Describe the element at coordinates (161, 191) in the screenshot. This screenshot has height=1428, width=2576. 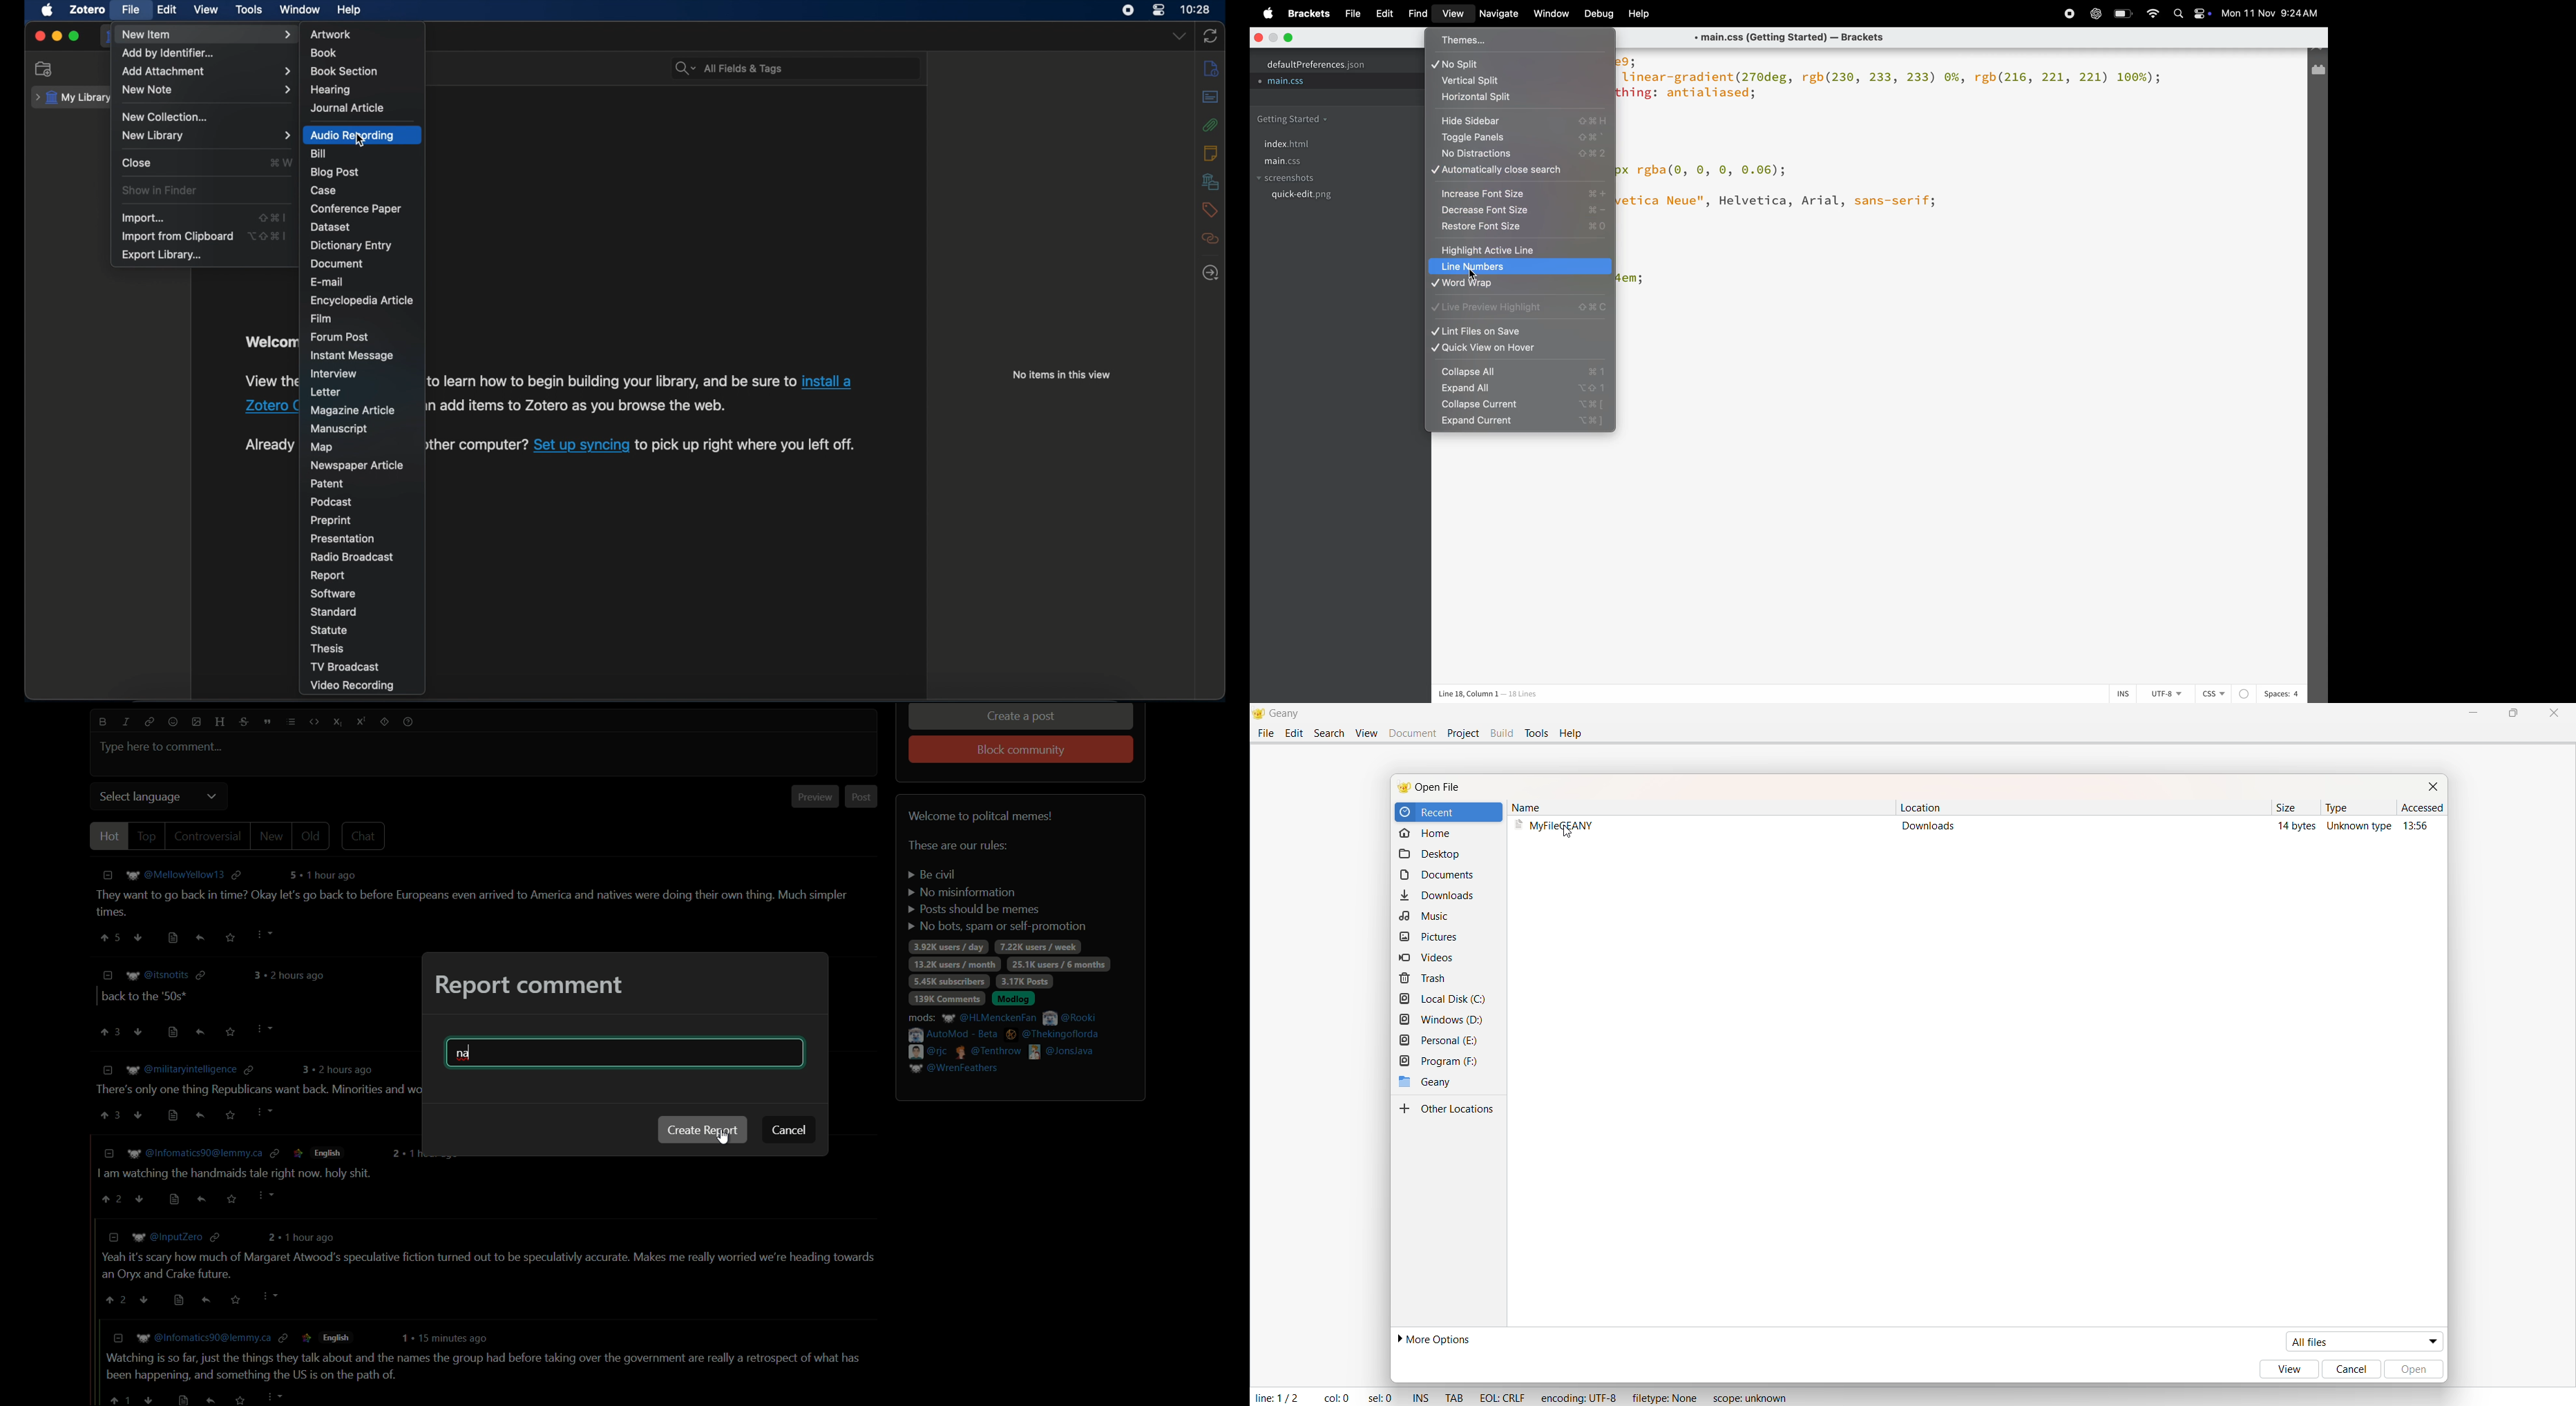
I see `show in finder` at that location.